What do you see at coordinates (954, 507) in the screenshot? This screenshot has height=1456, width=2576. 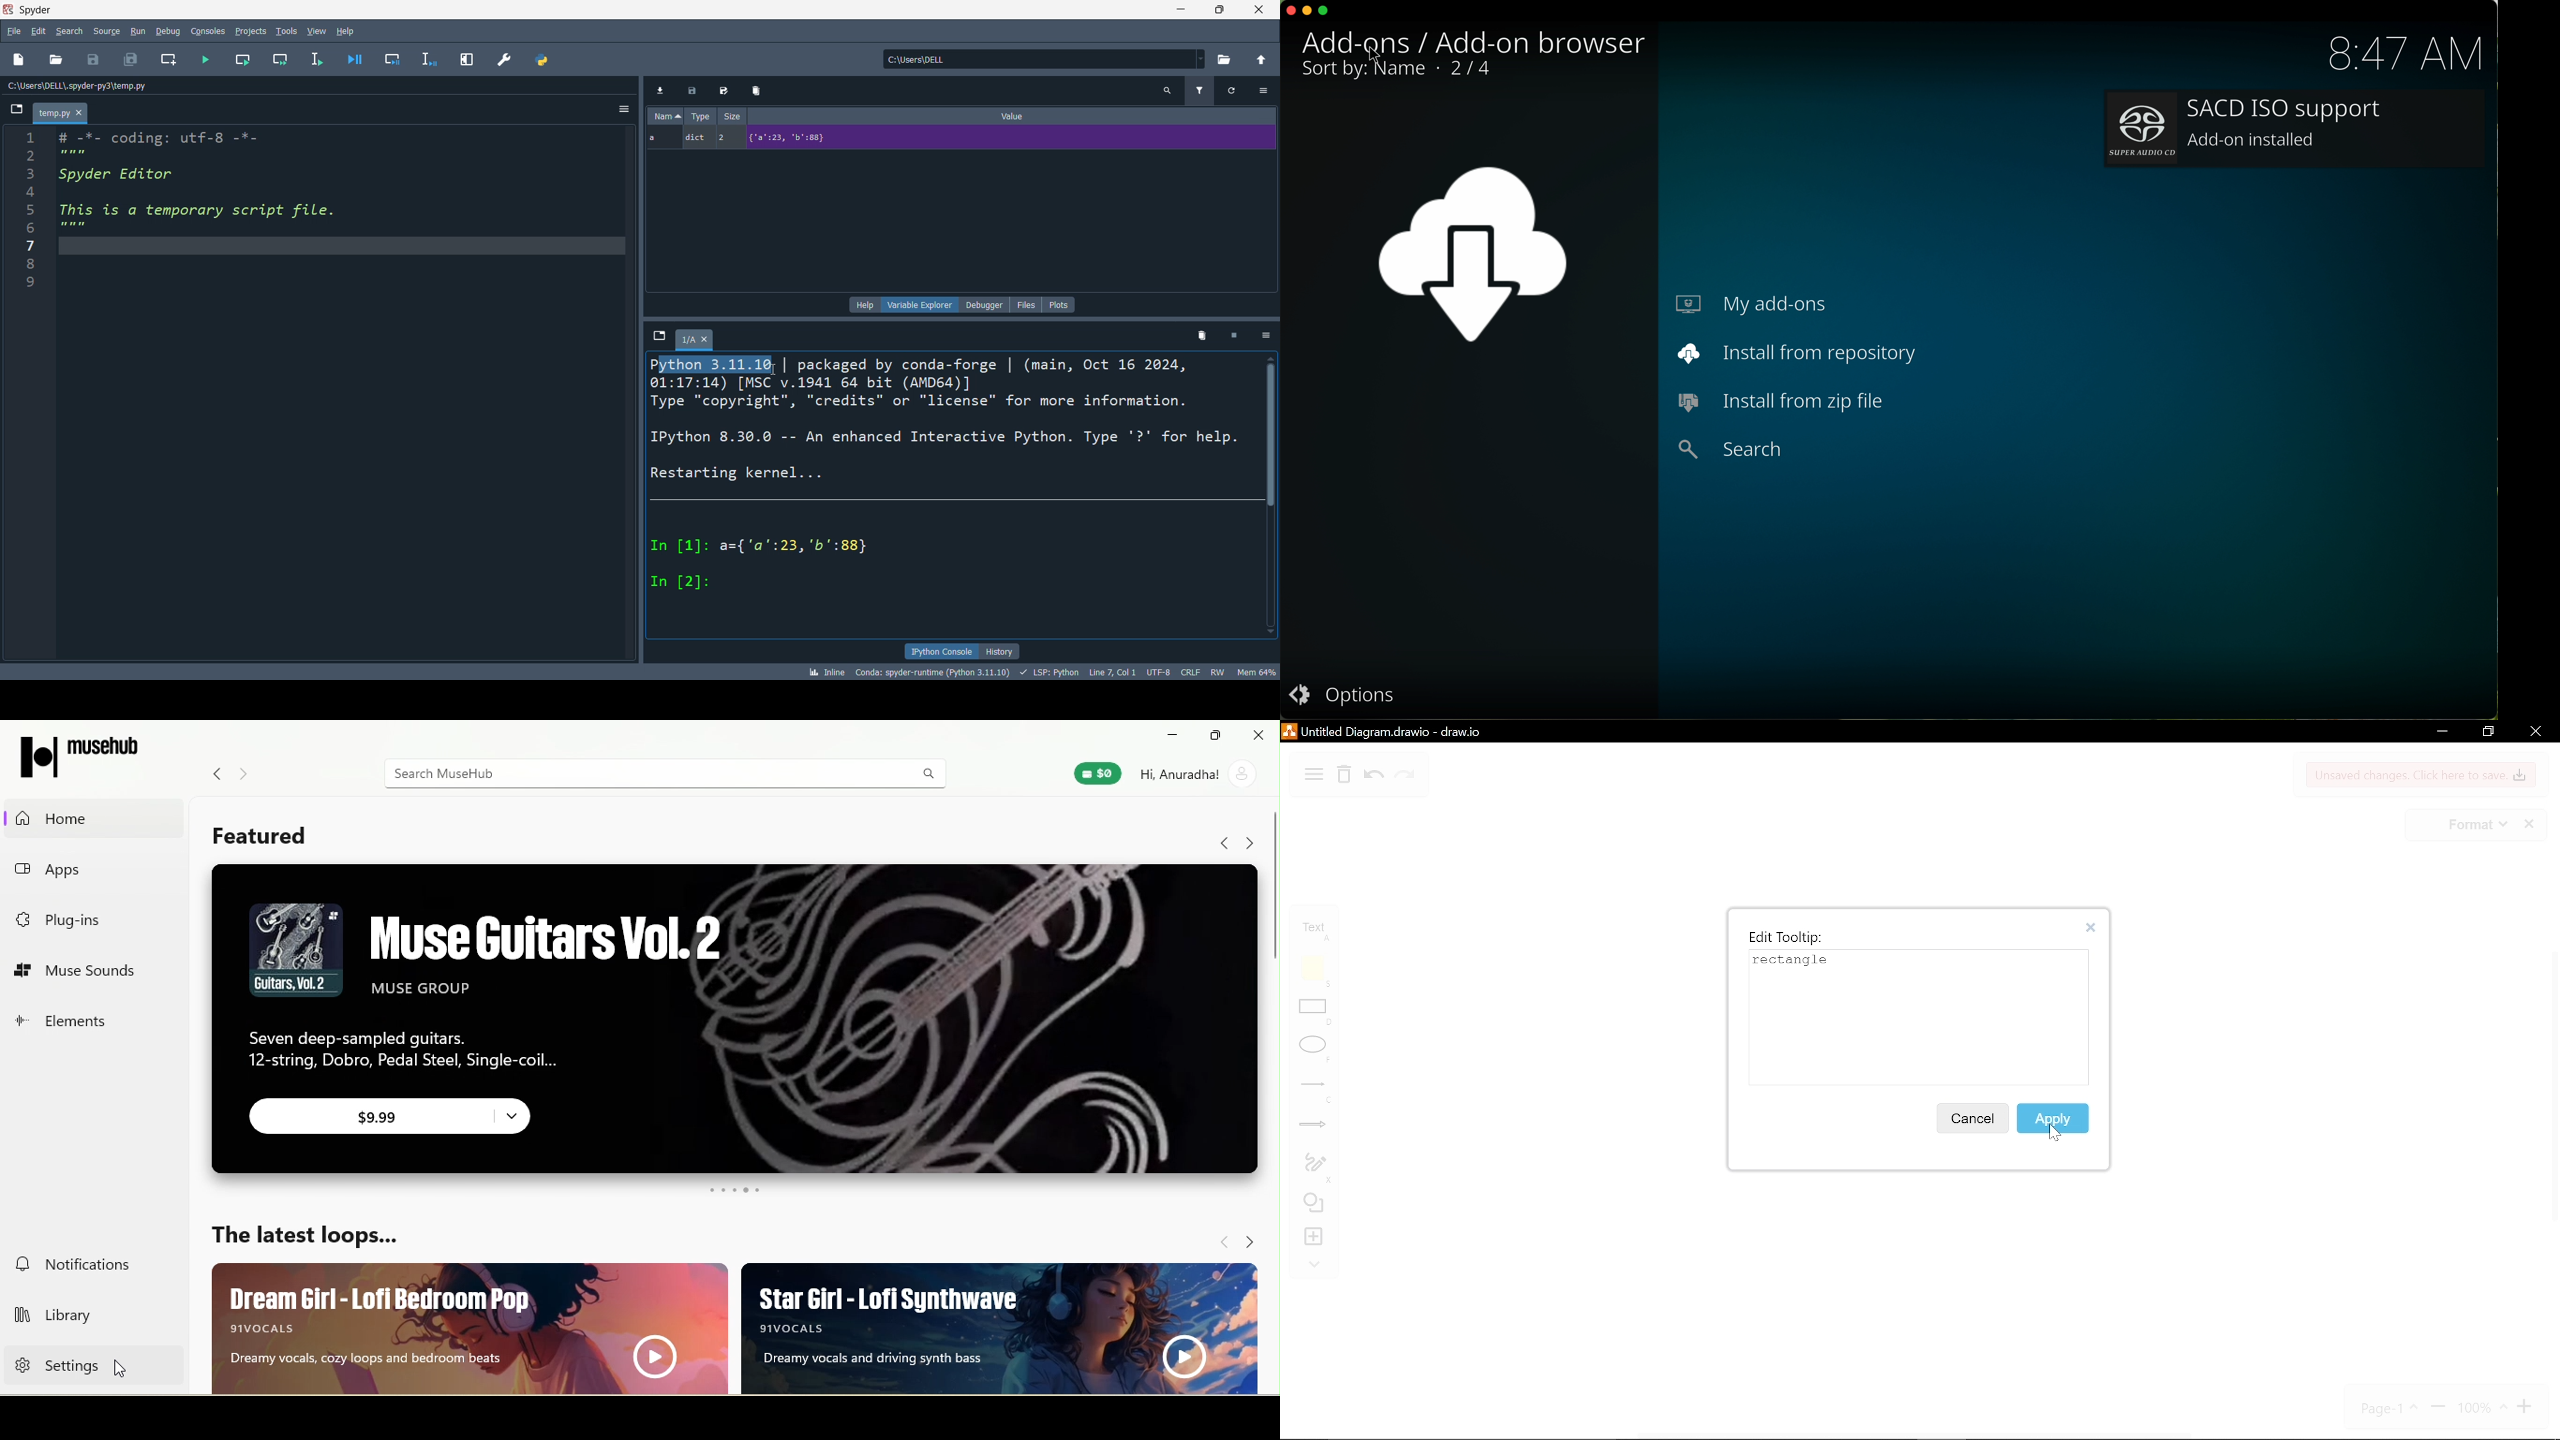 I see `ipython console pane` at bounding box center [954, 507].